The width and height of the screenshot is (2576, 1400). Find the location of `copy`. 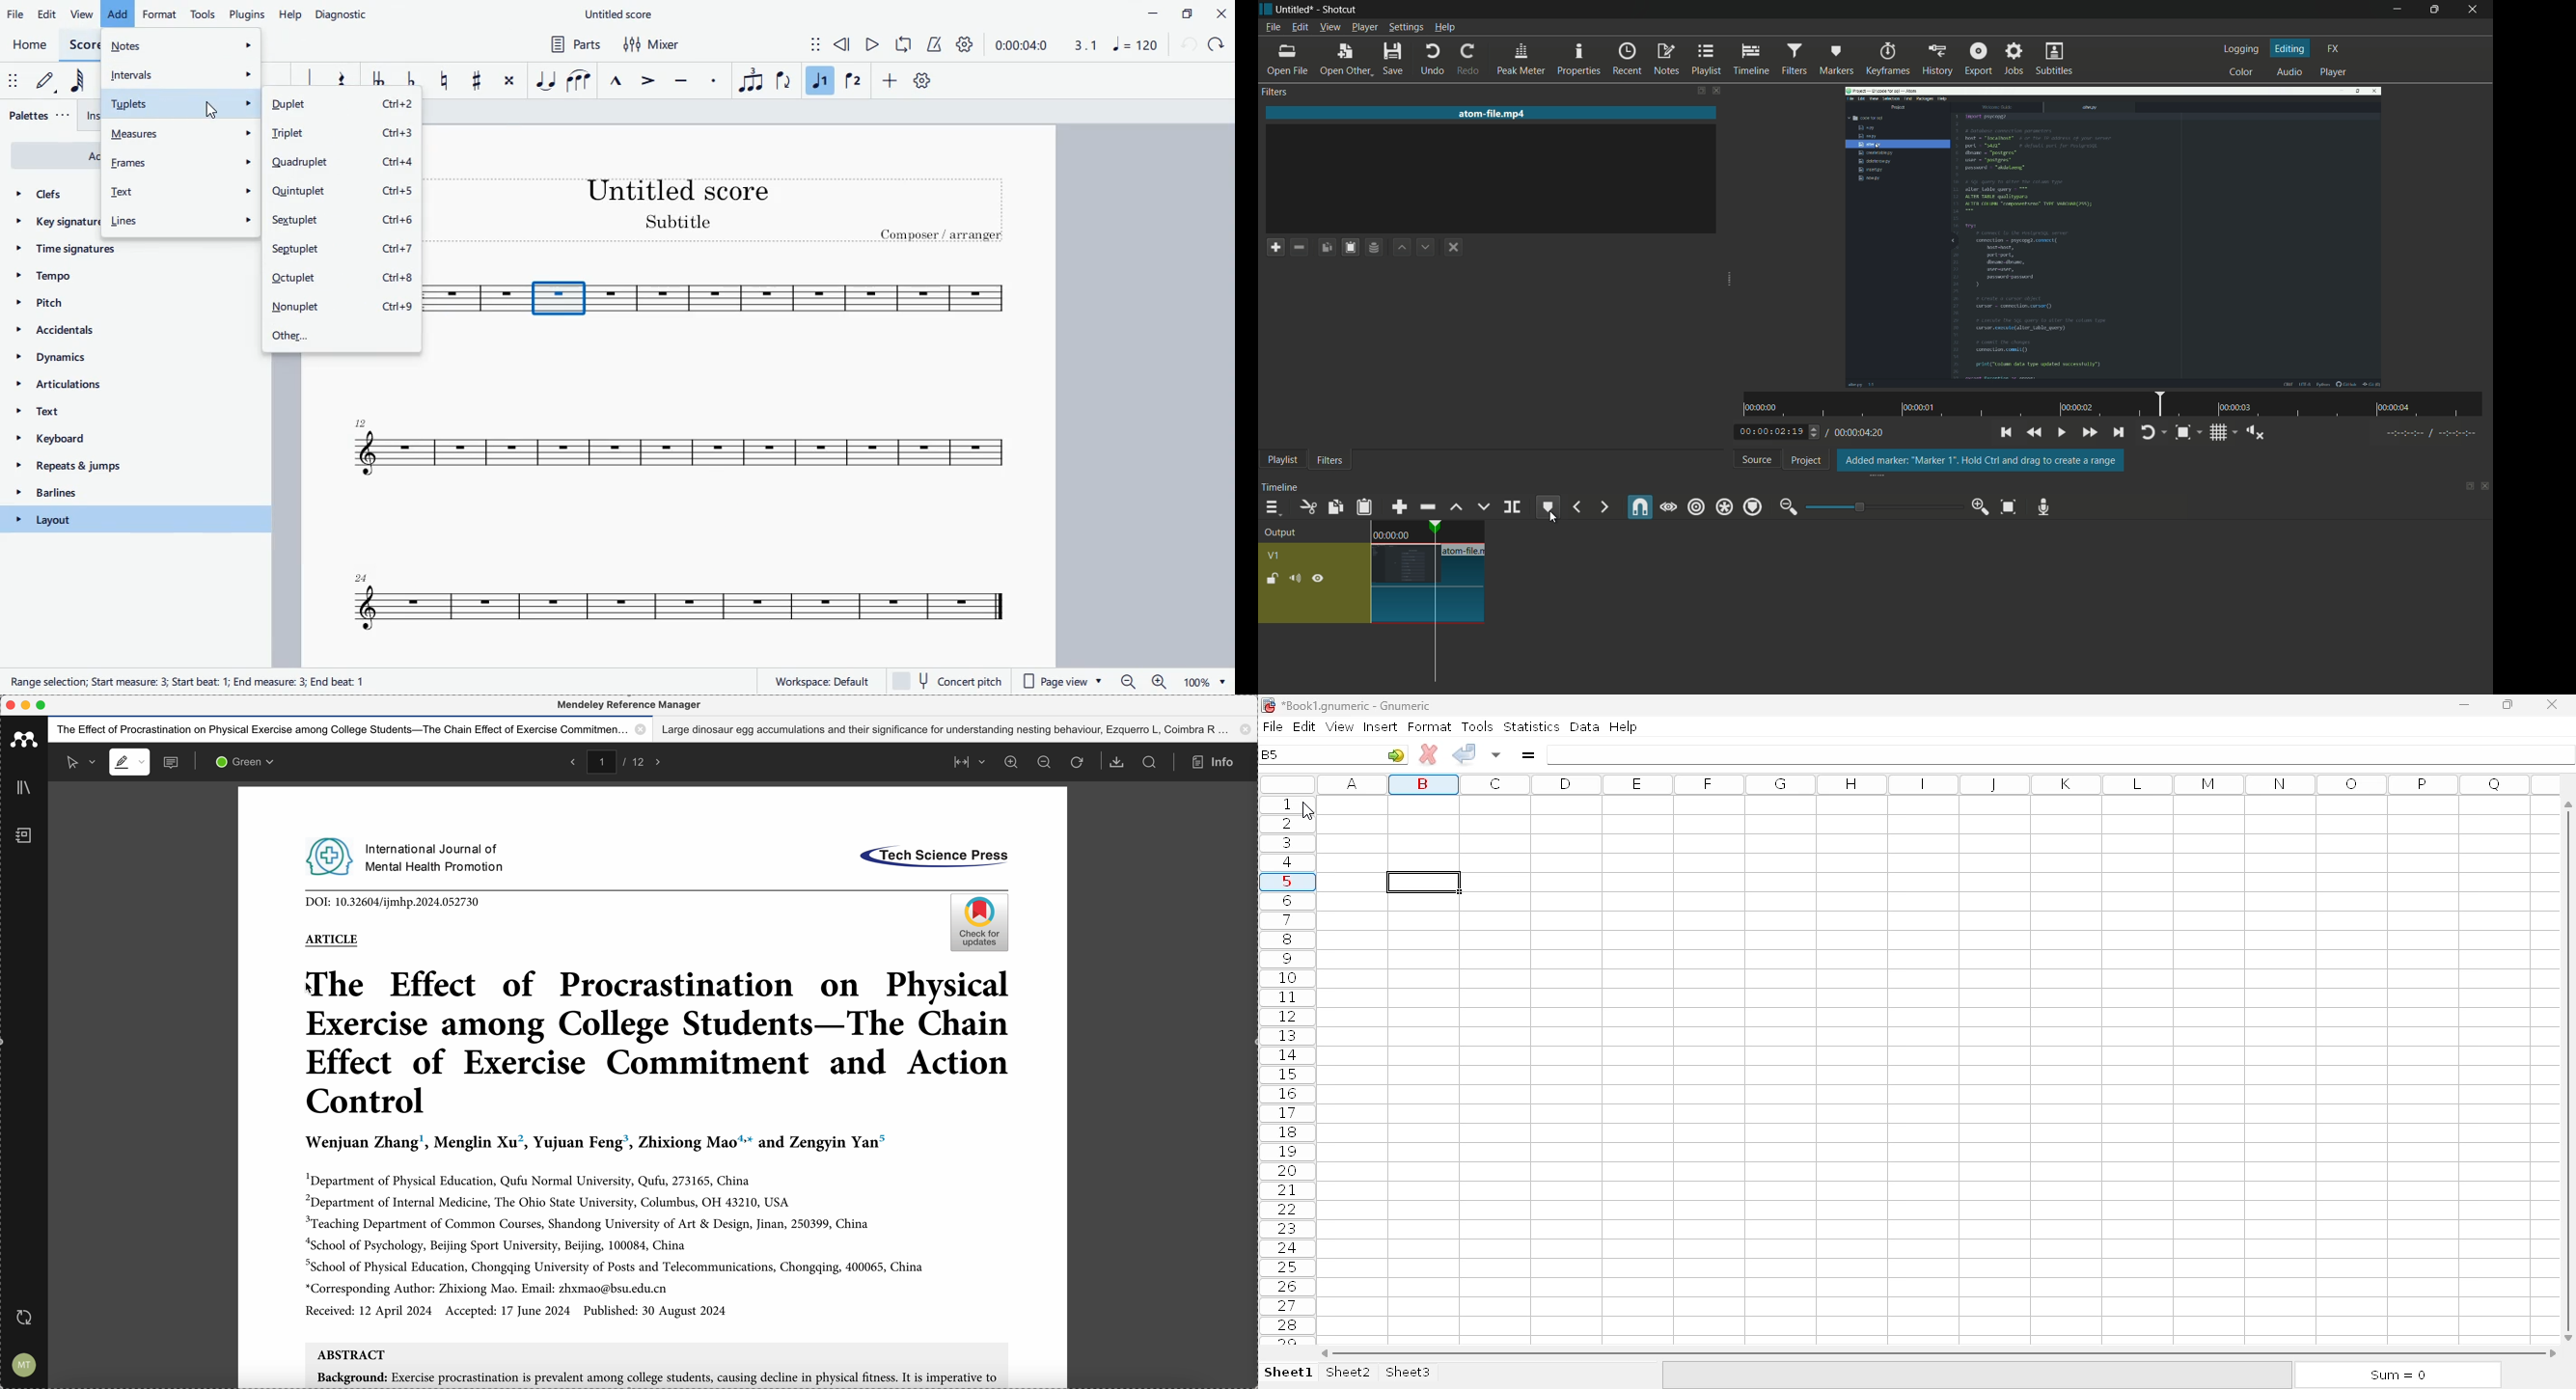

copy is located at coordinates (1334, 507).